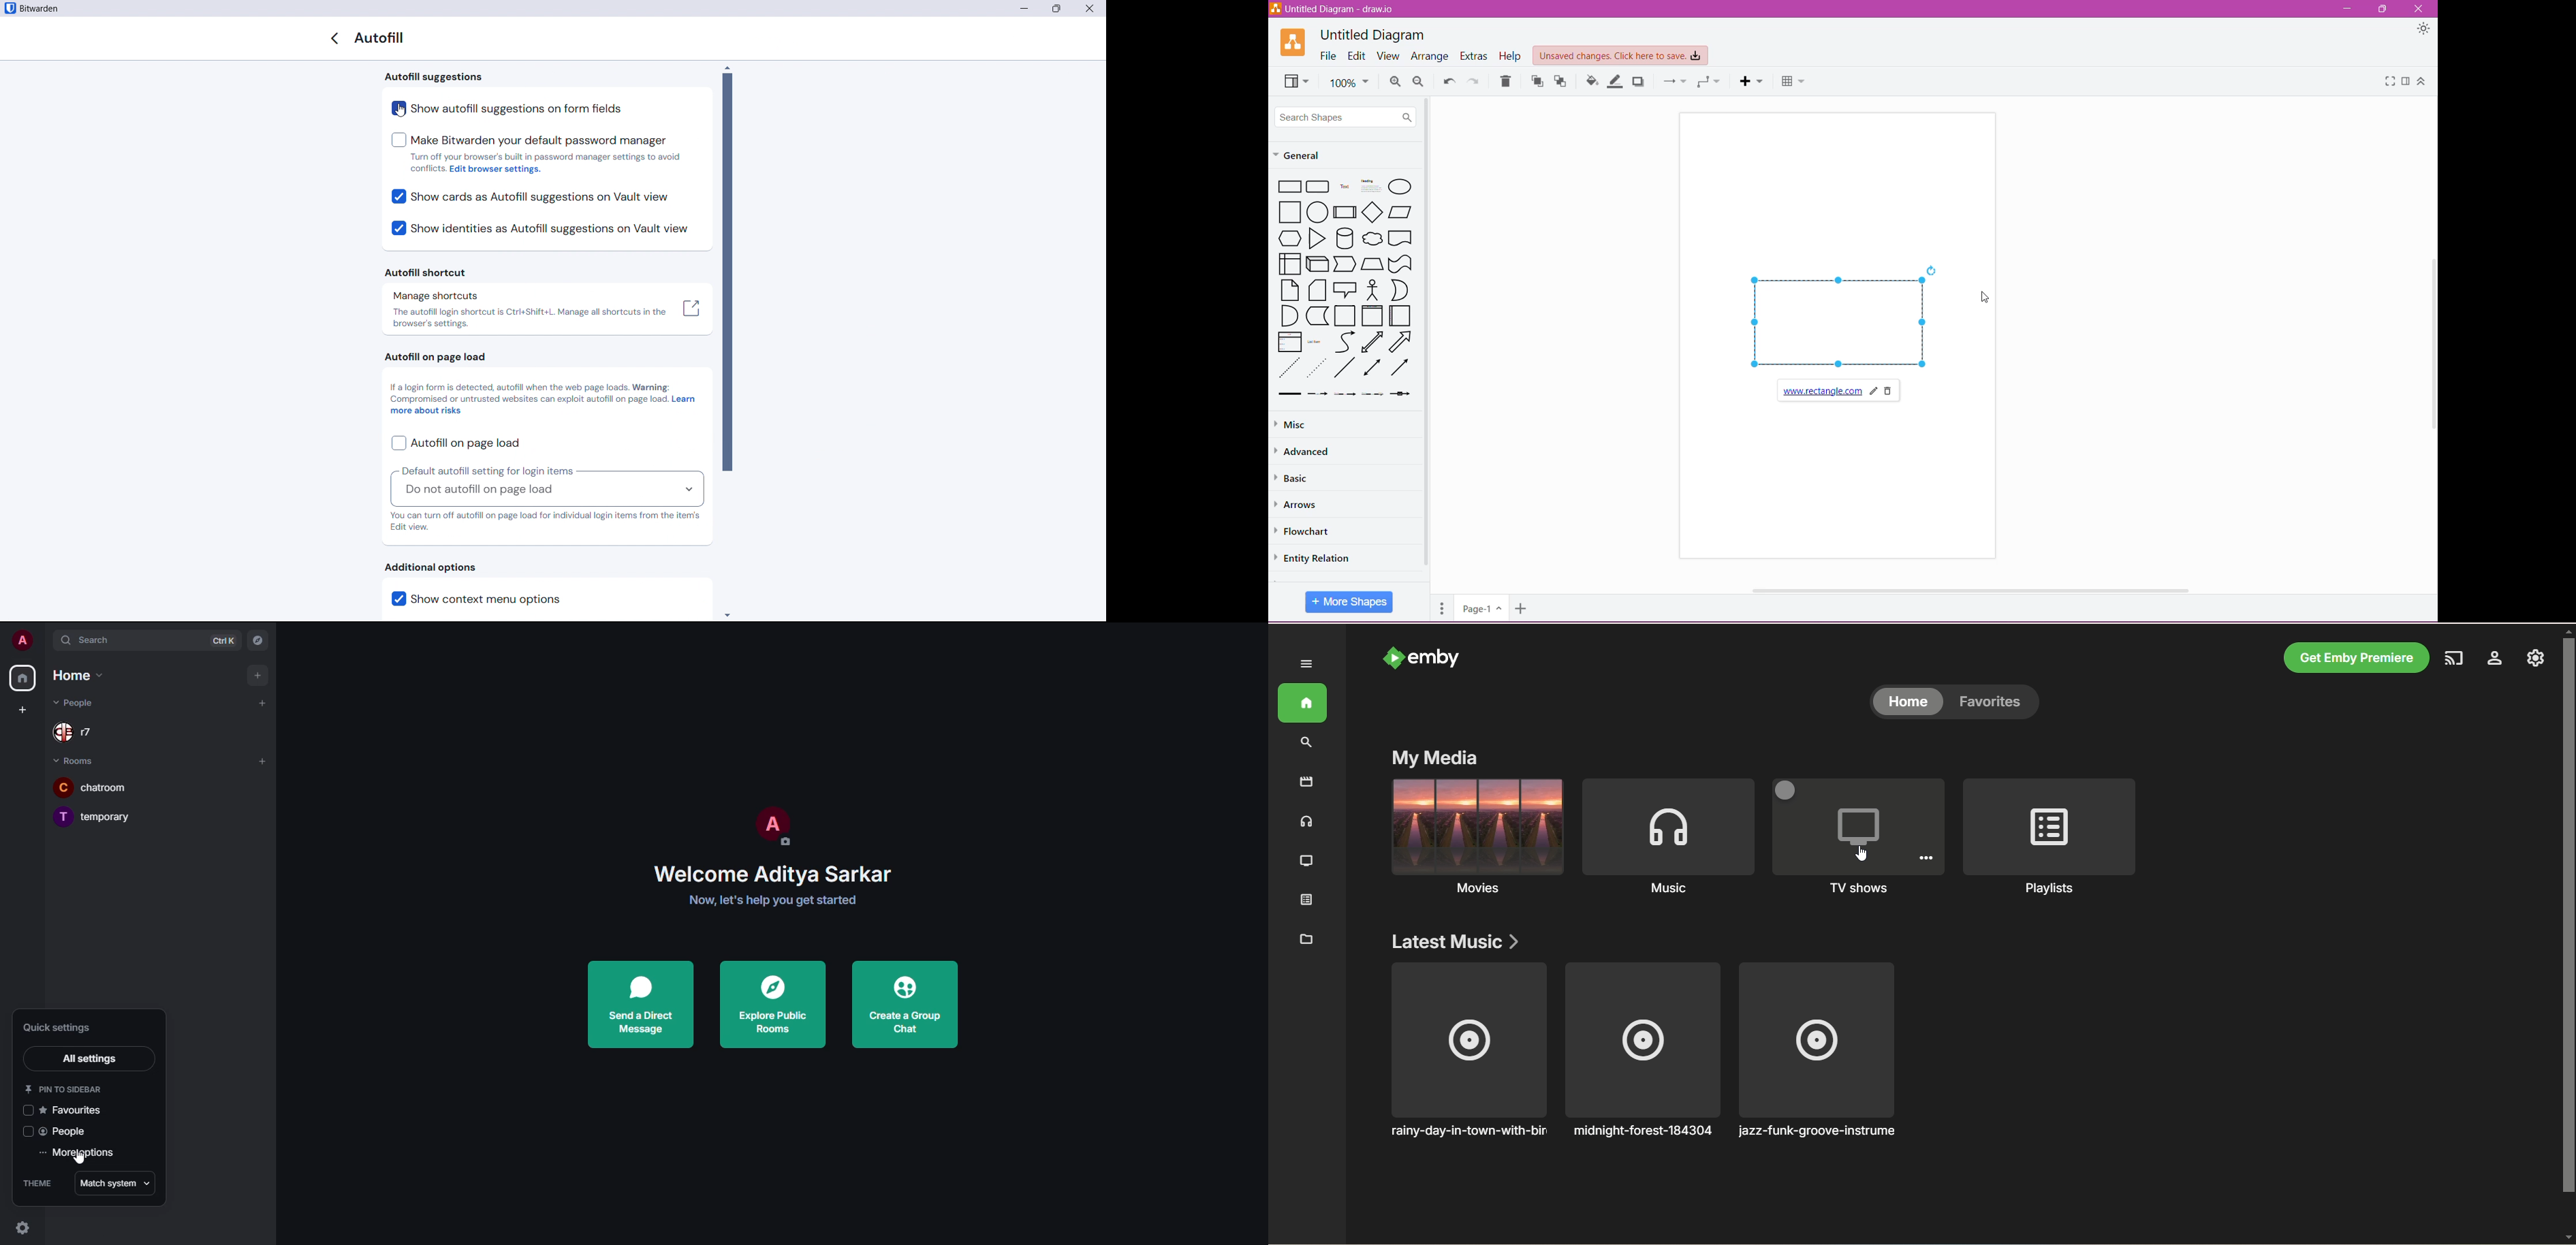 The image size is (2576, 1260). I want to click on home, so click(22, 677).